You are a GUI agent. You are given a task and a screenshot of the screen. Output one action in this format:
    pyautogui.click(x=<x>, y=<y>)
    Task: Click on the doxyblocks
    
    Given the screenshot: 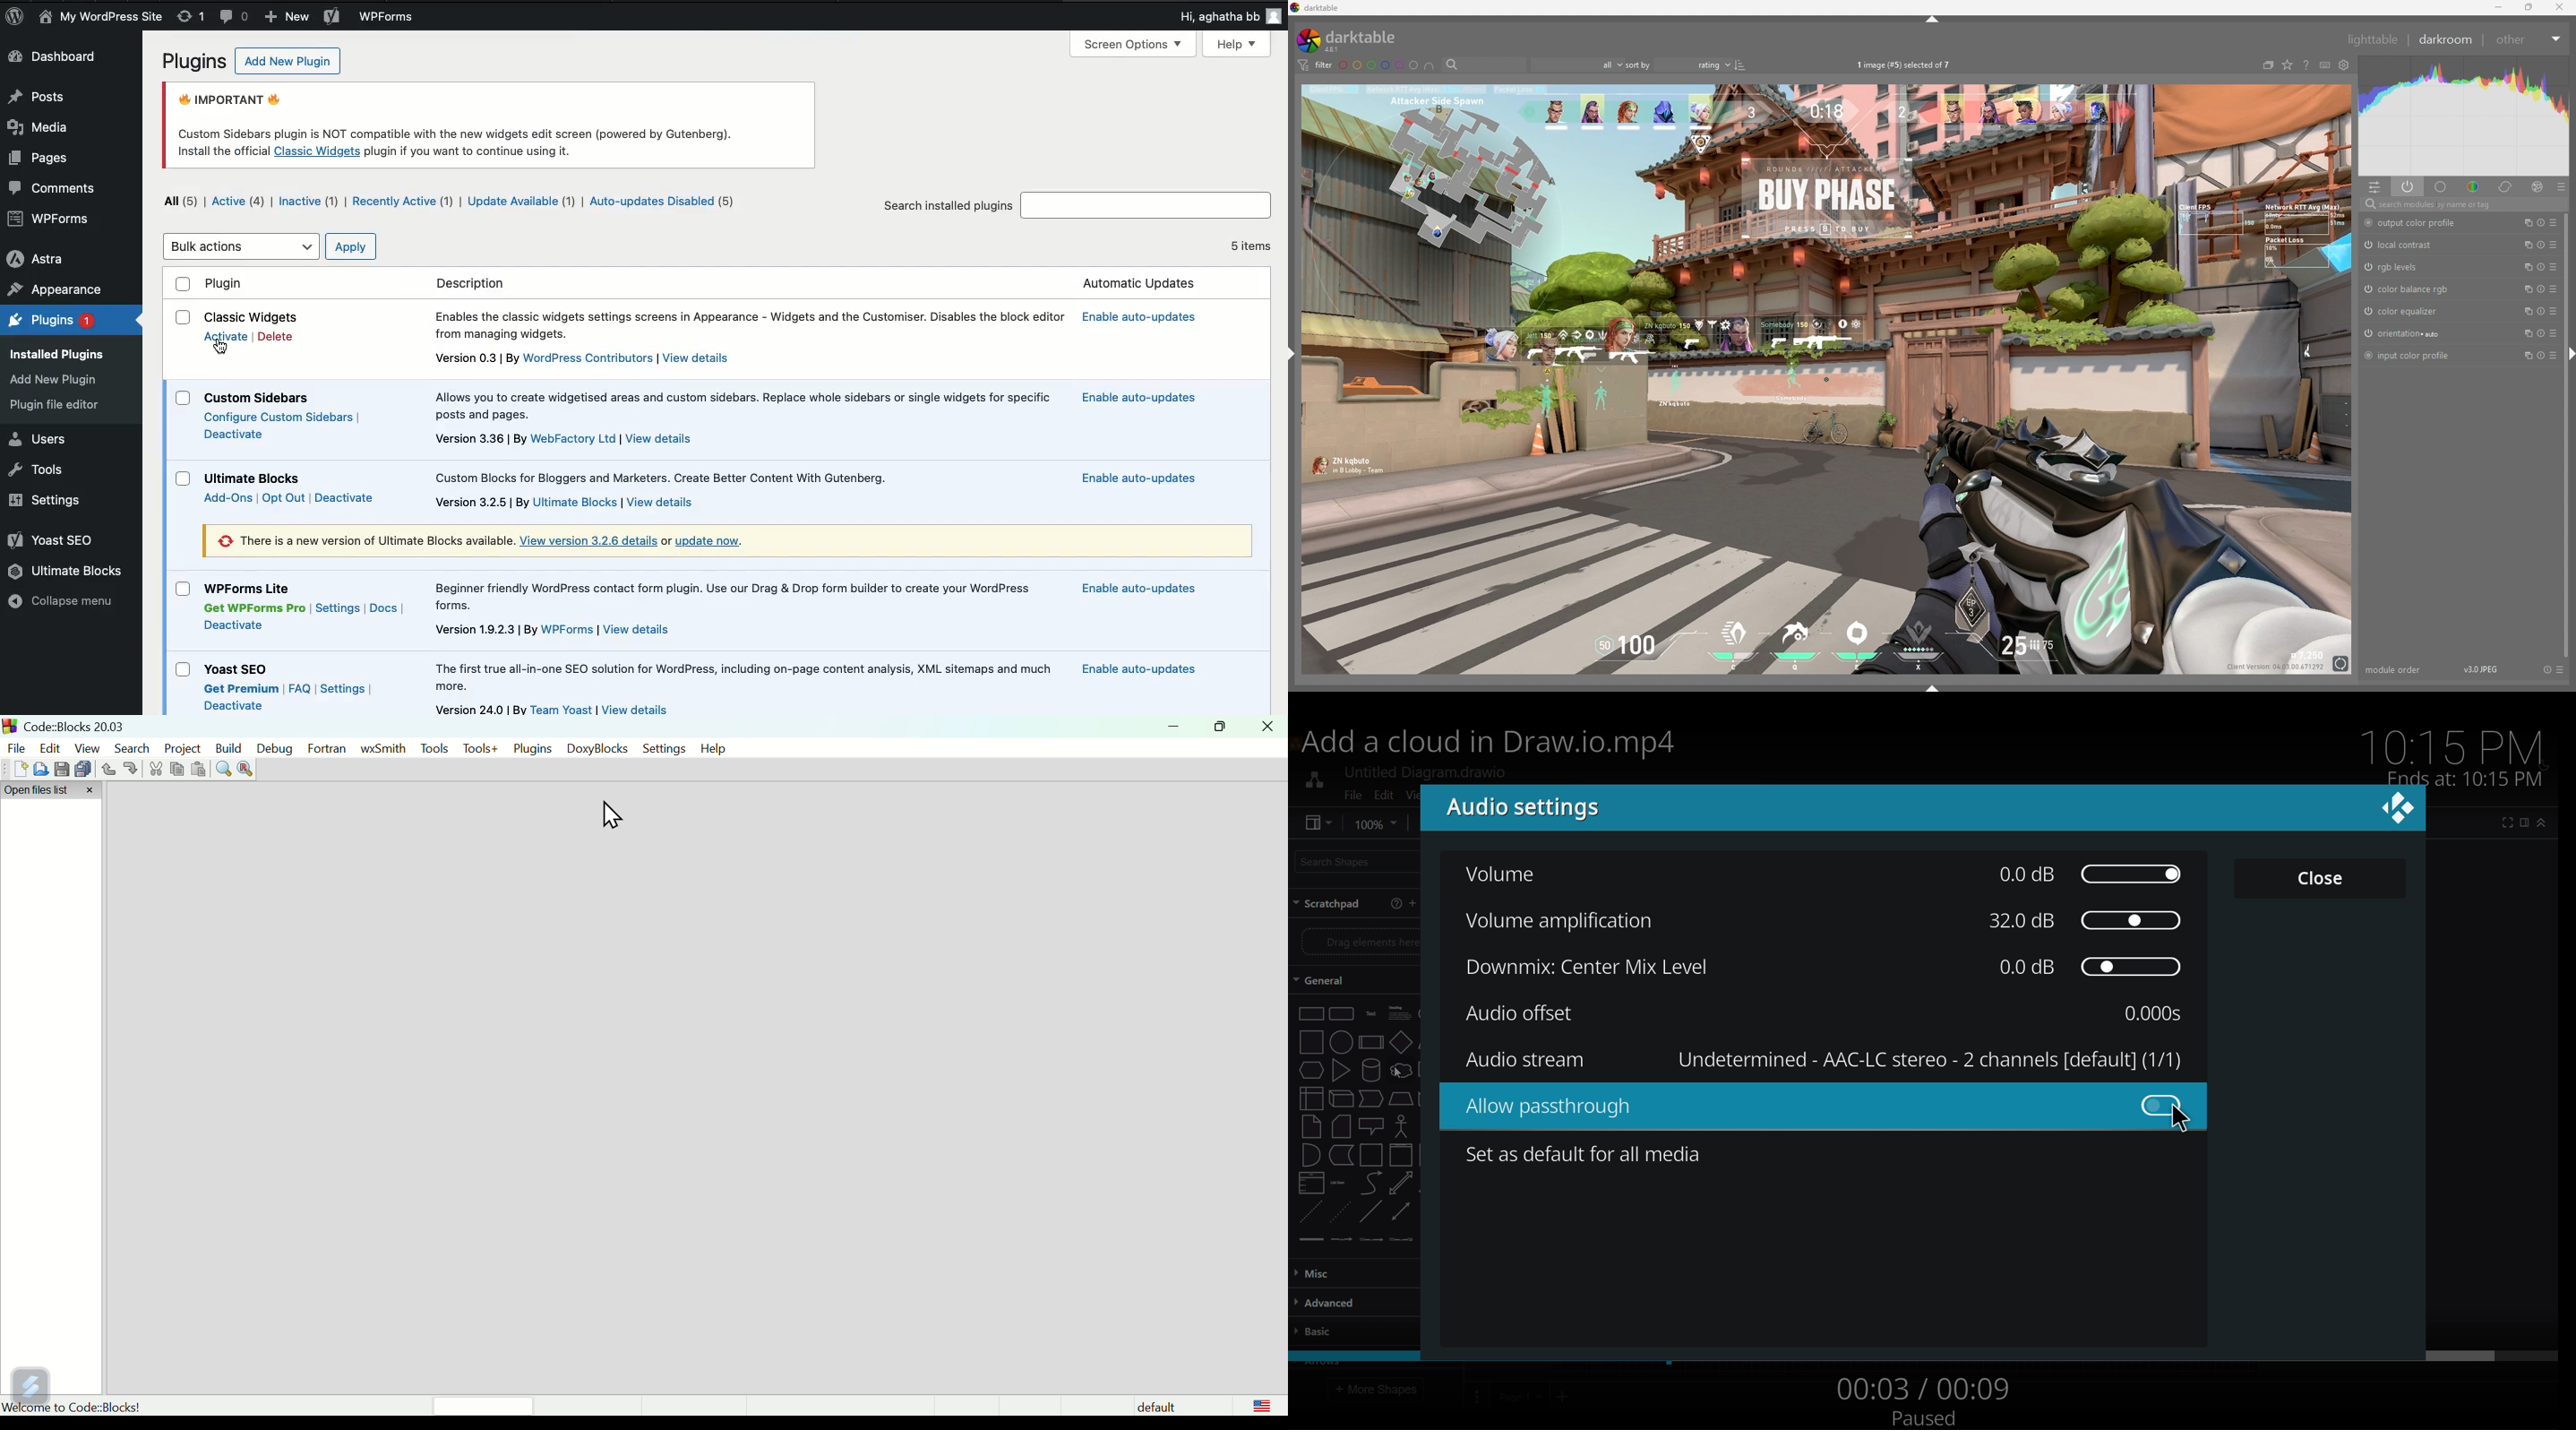 What is the action you would take?
    pyautogui.click(x=598, y=749)
    